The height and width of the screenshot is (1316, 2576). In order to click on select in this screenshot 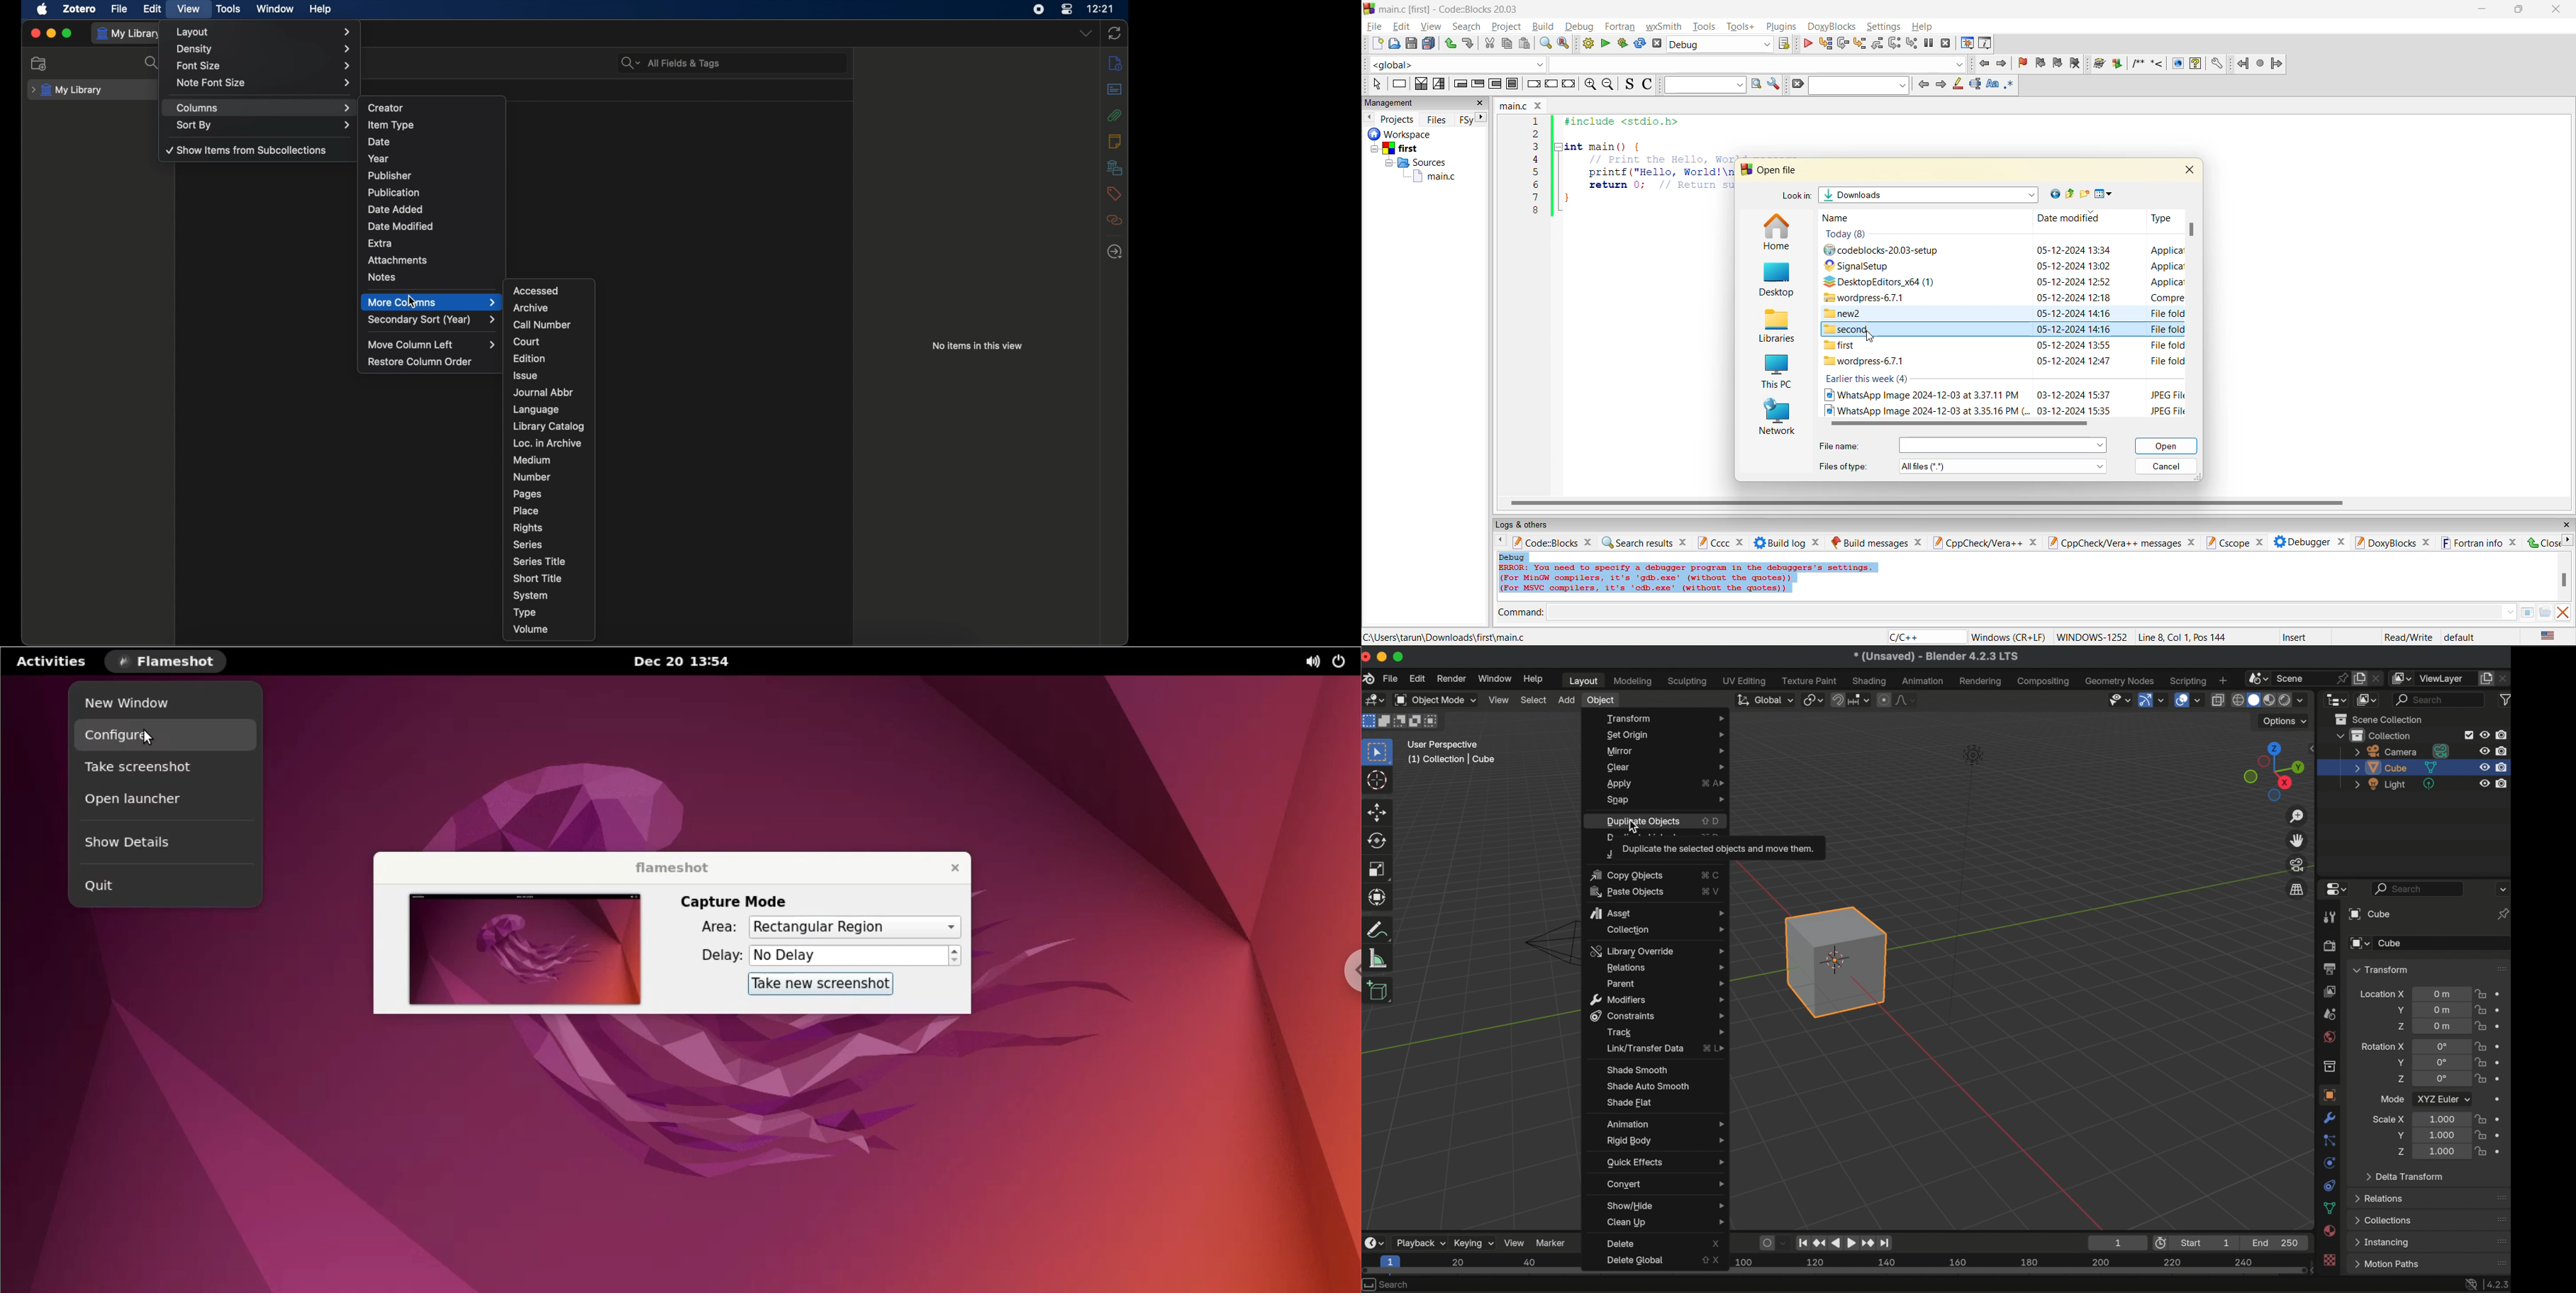, I will do `click(1377, 84)`.